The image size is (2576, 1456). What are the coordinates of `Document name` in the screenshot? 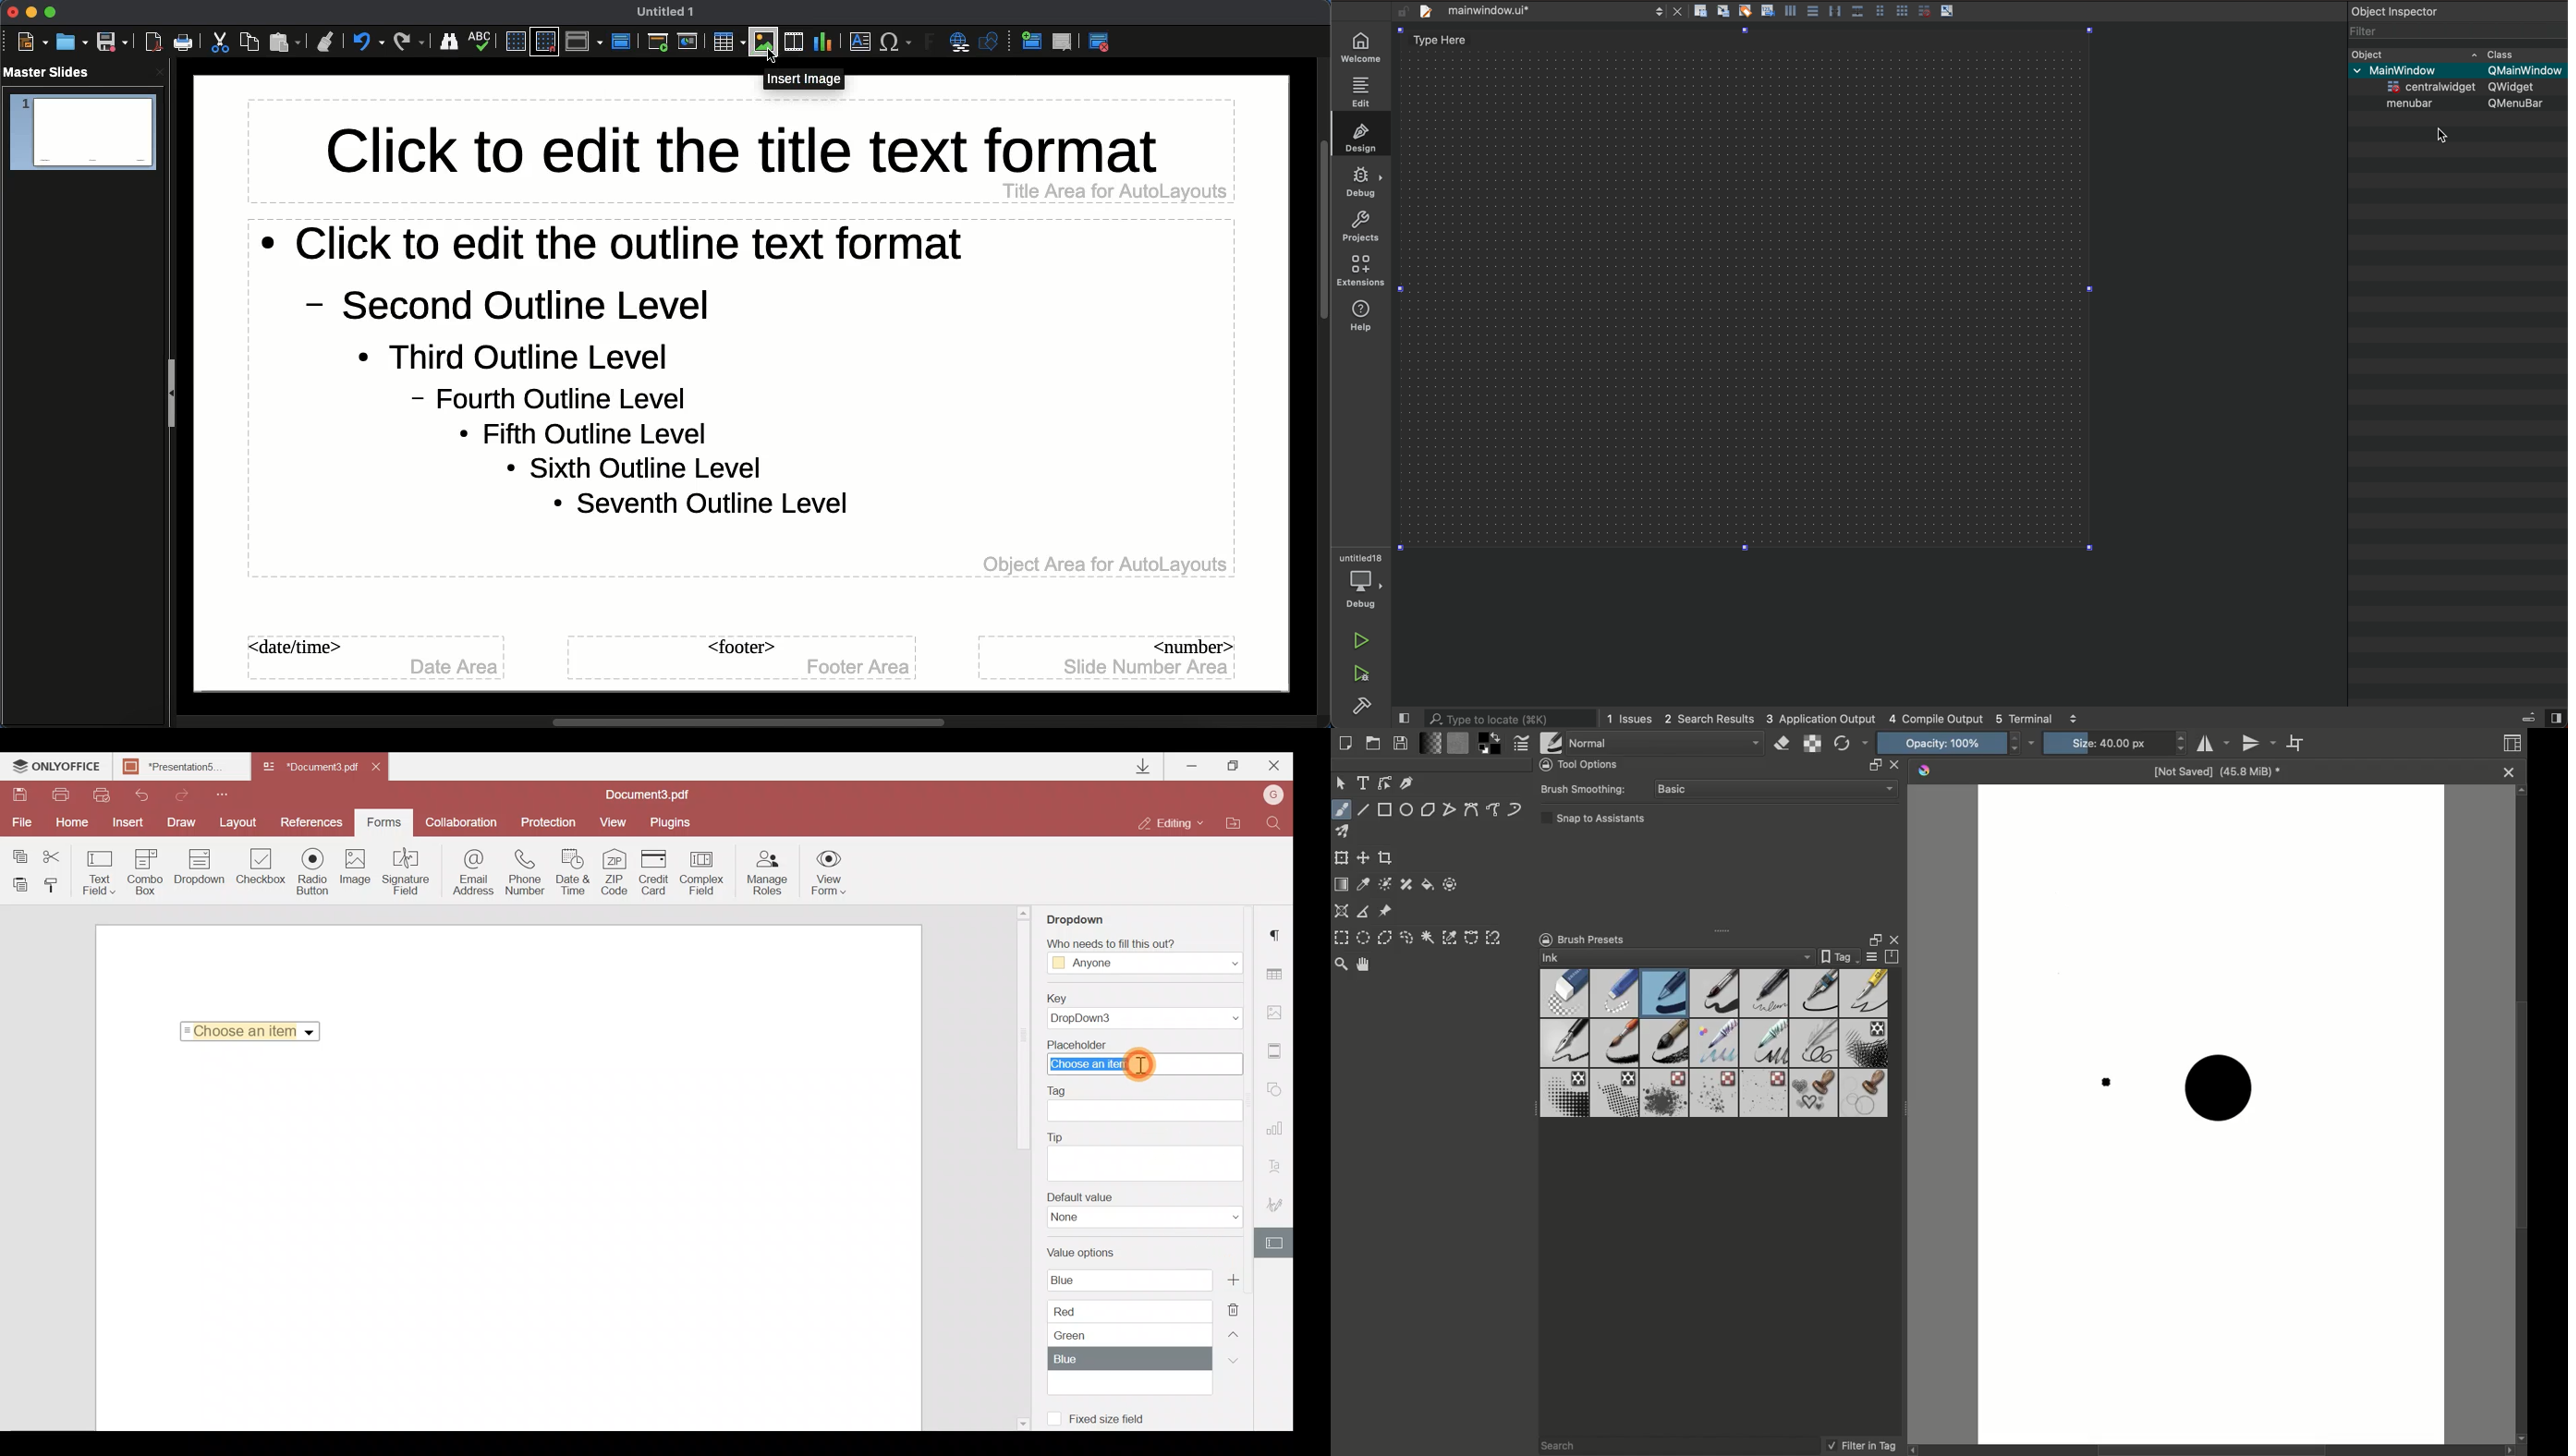 It's located at (185, 768).